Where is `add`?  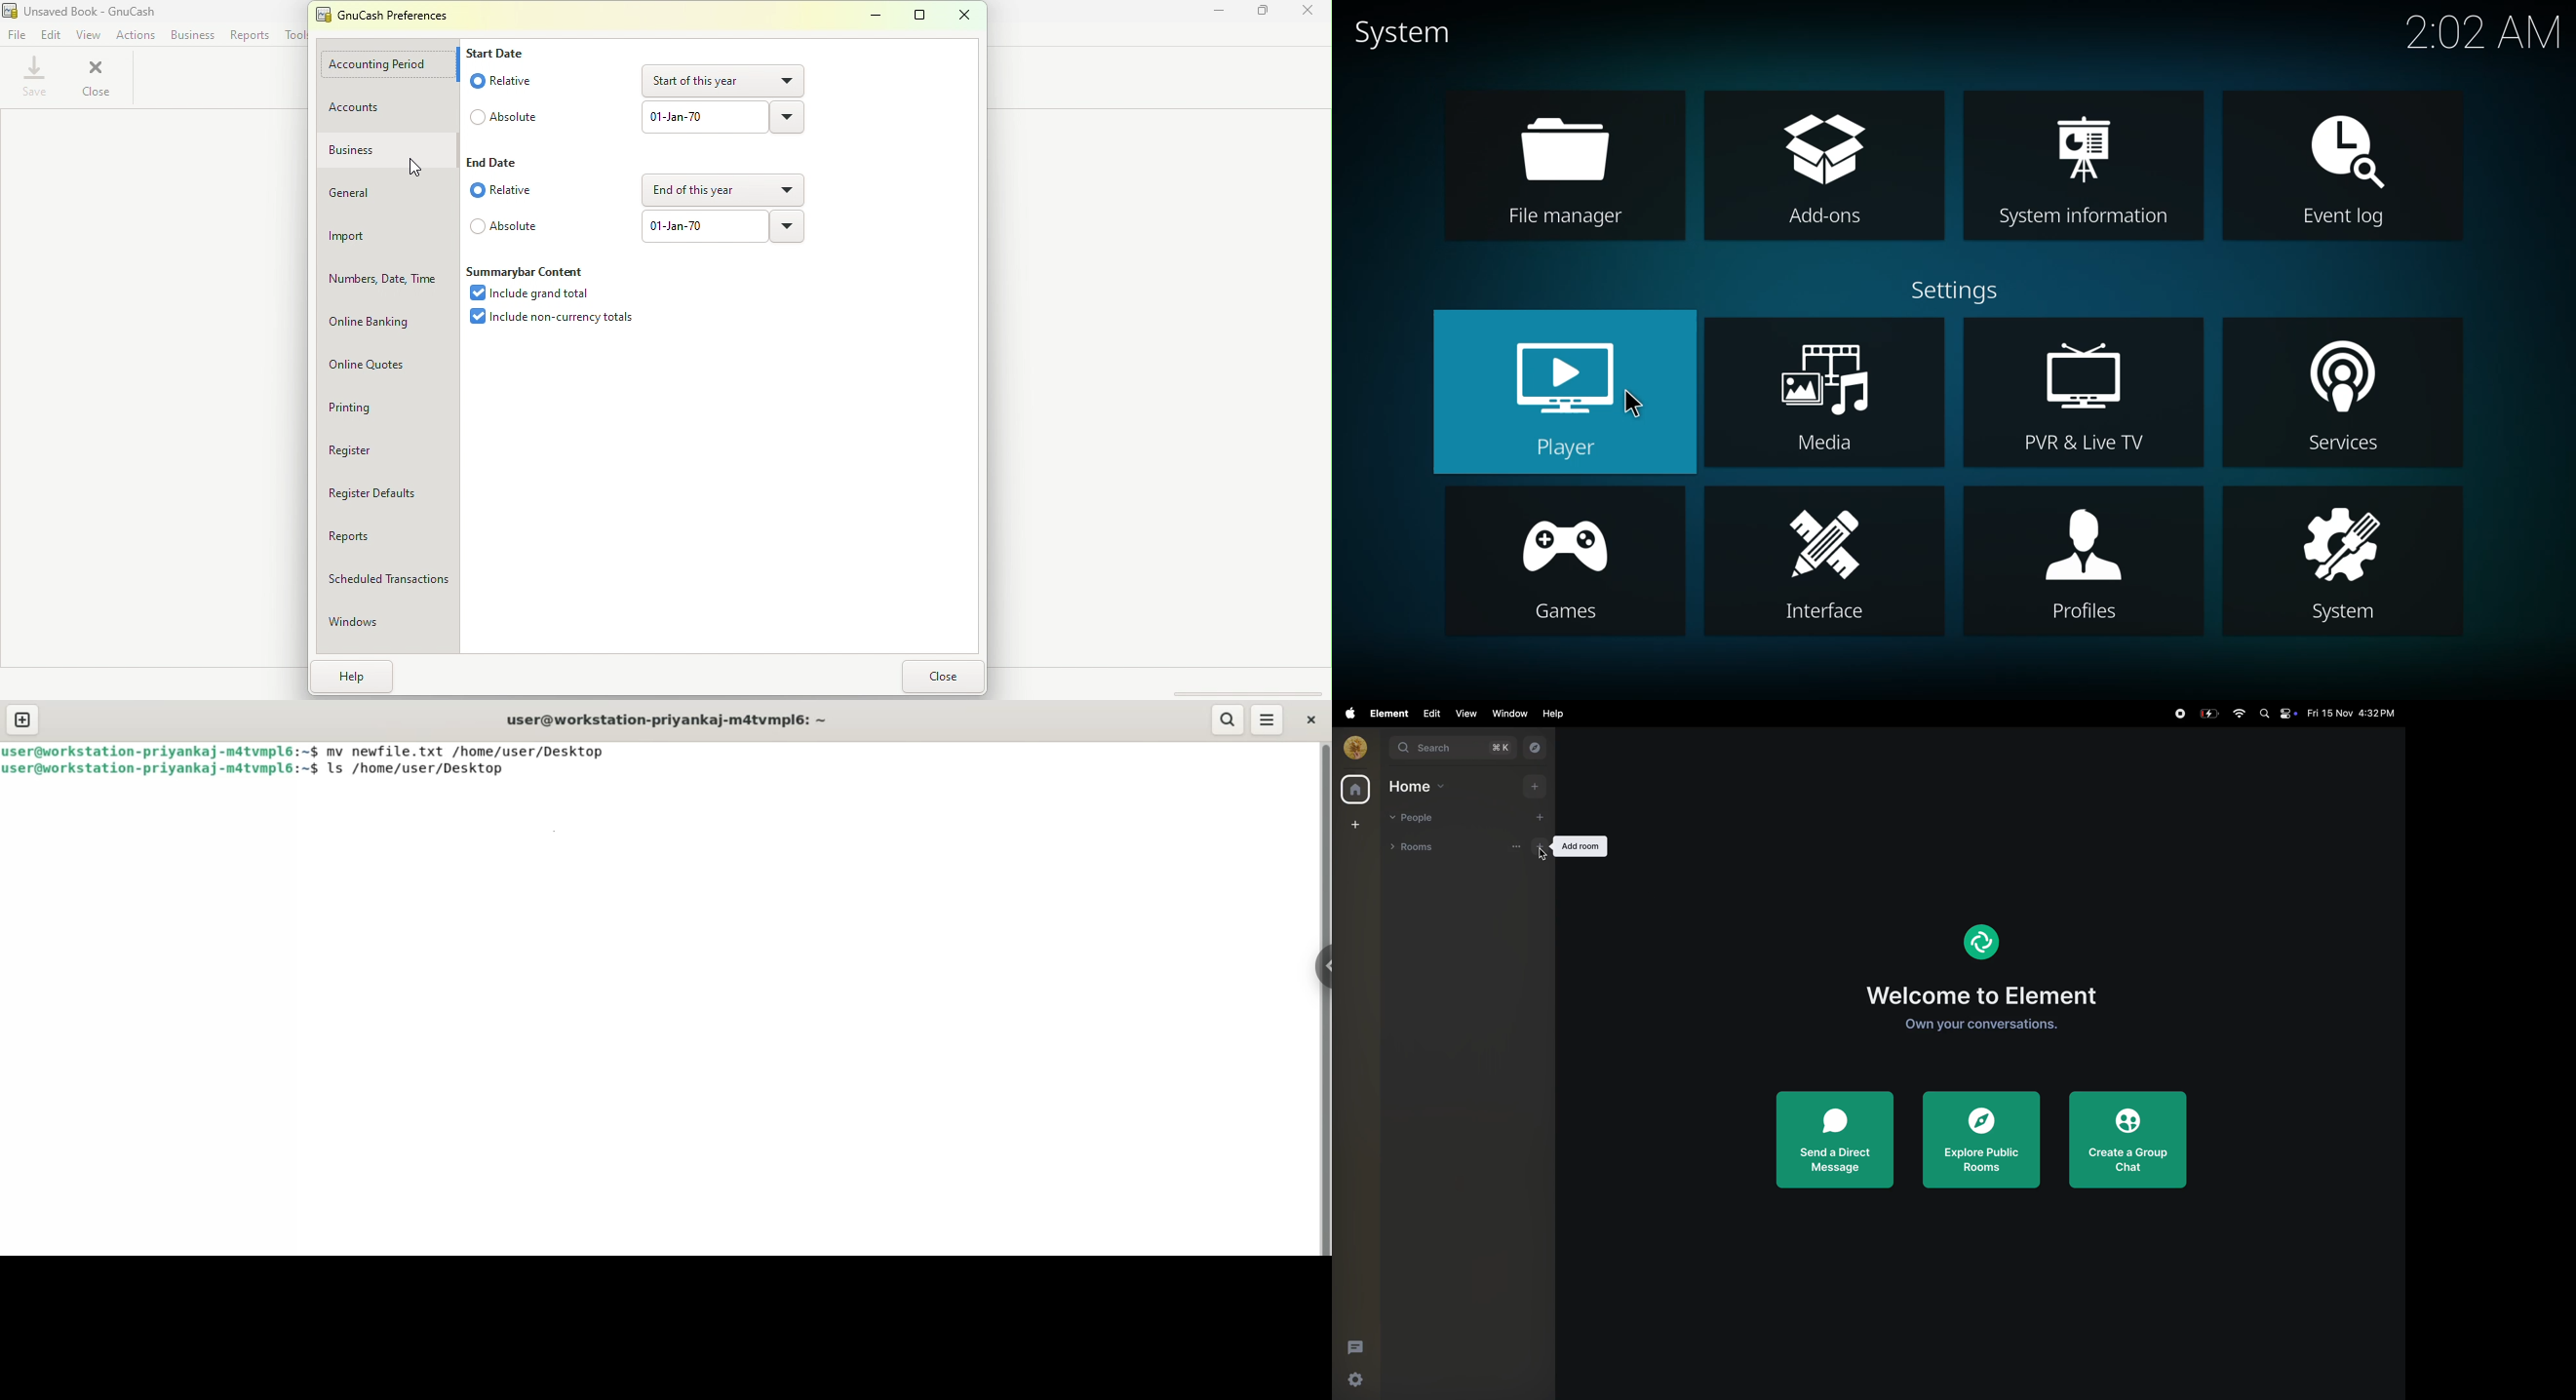 add is located at coordinates (1531, 788).